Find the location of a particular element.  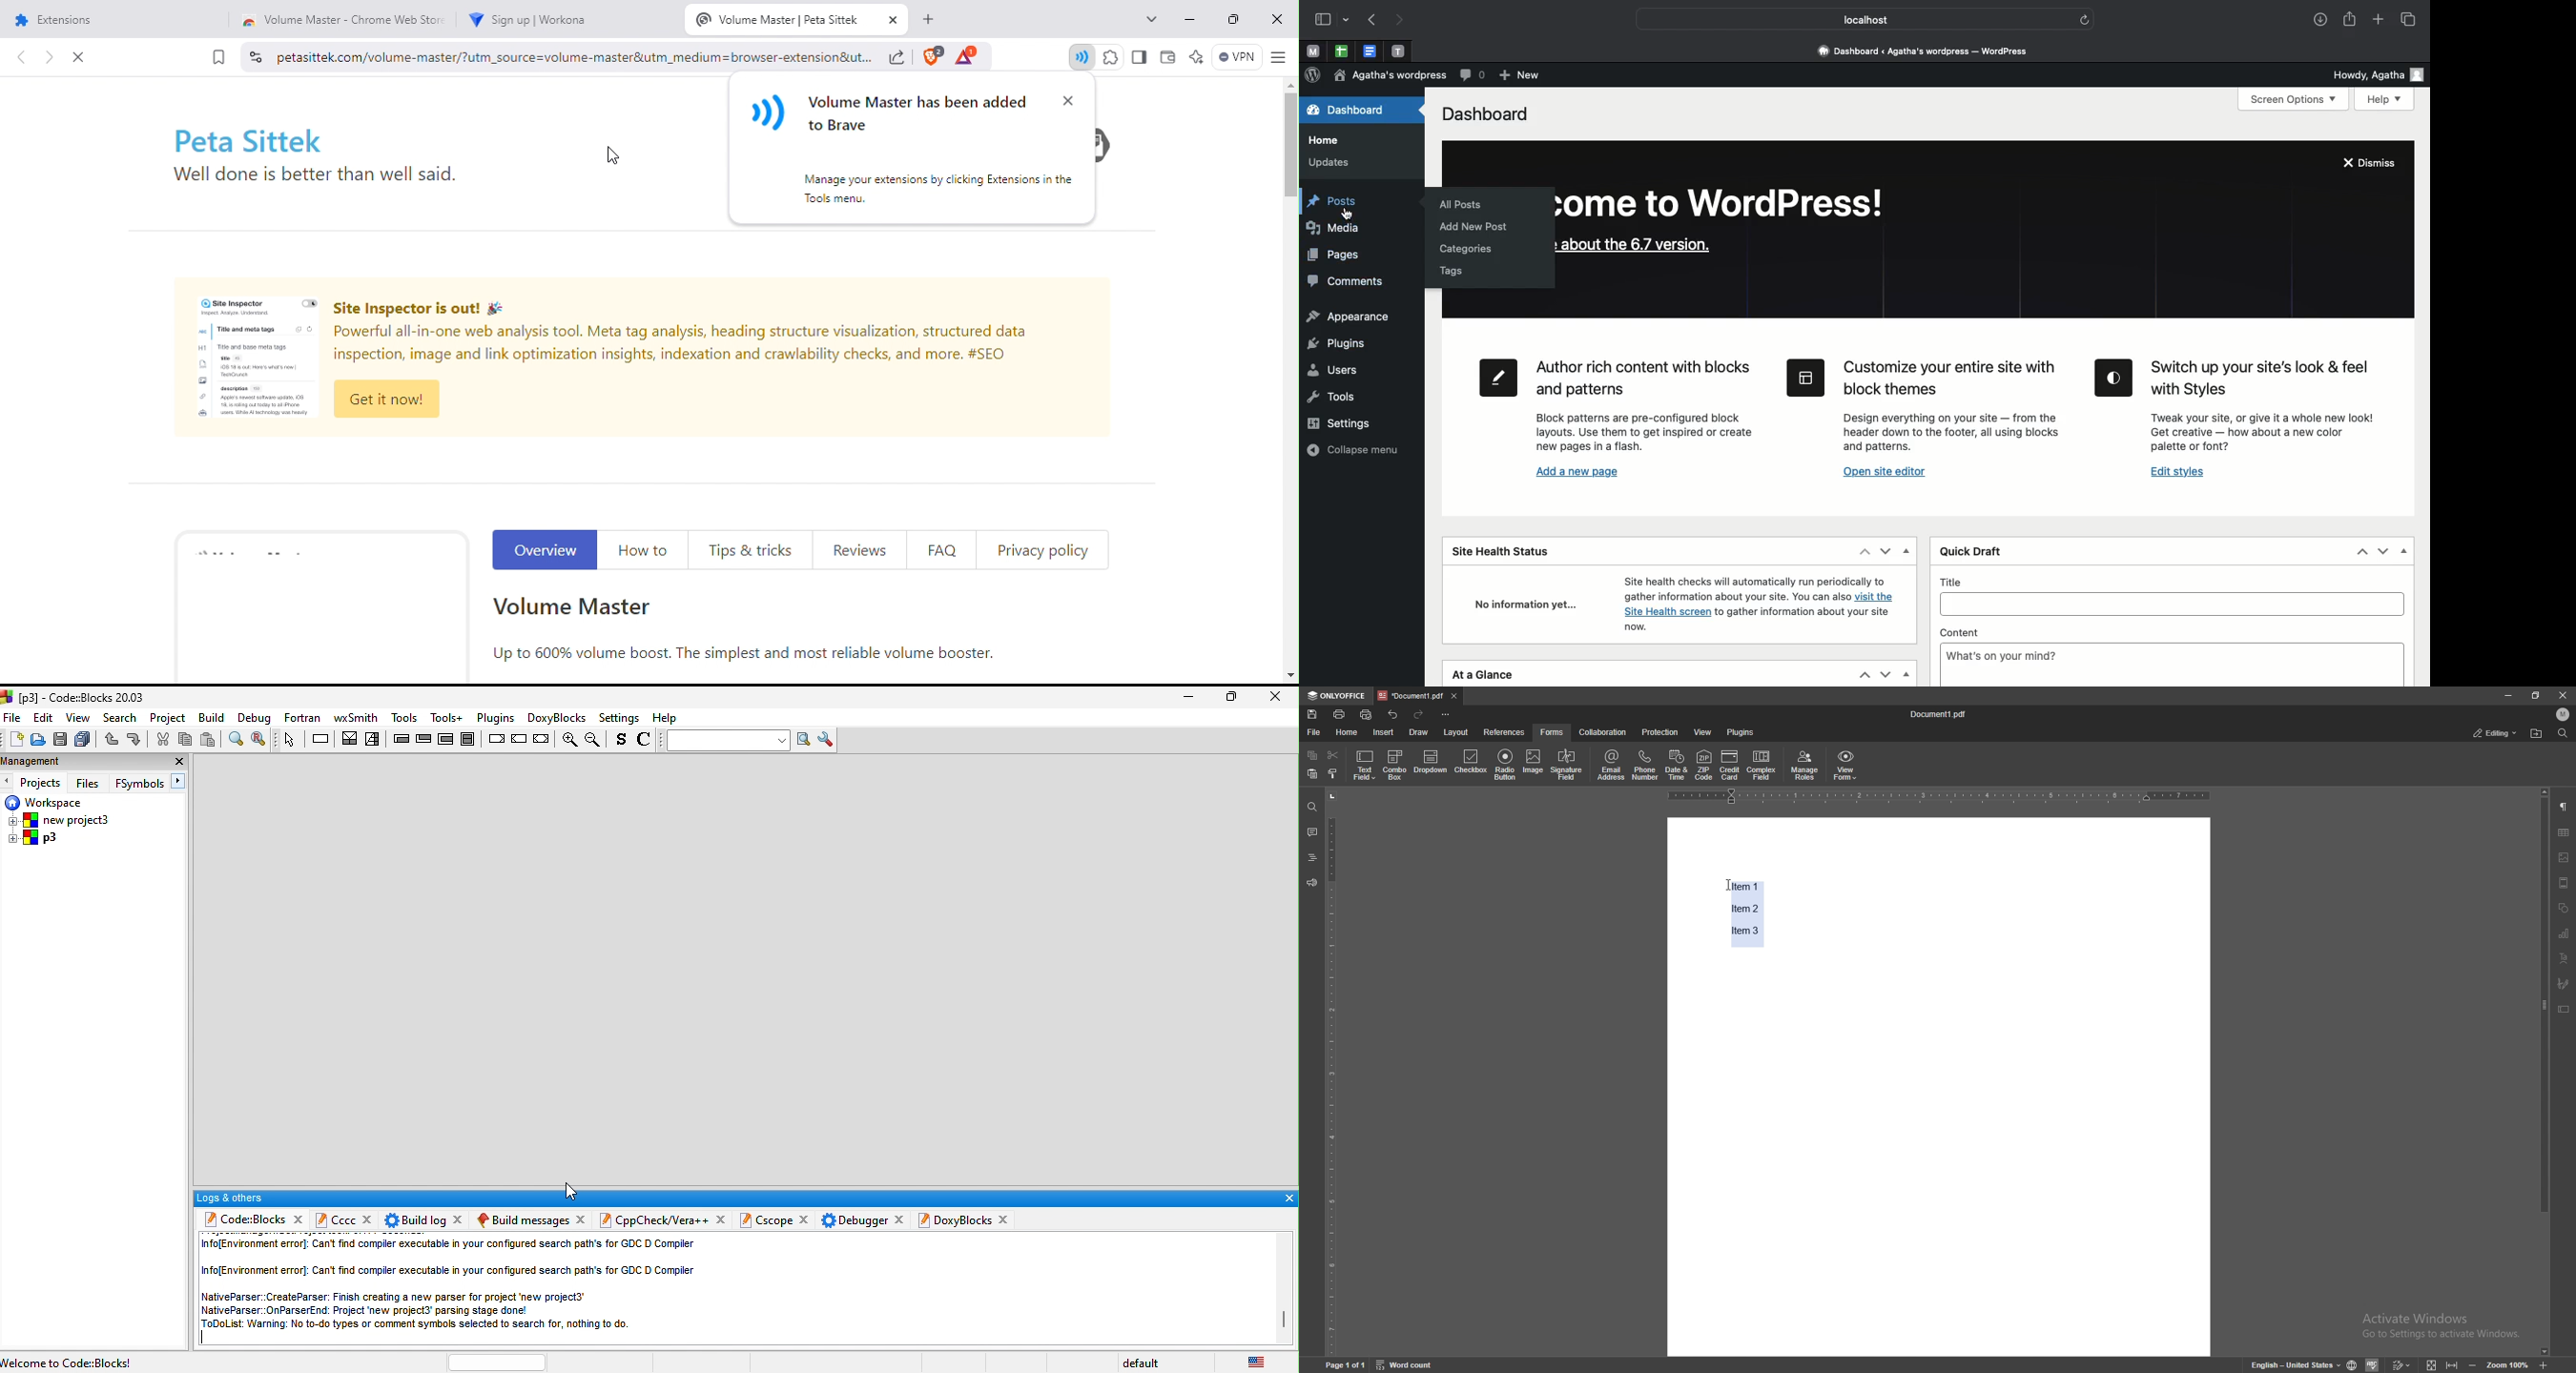

code-blocks 20.03 is located at coordinates (74, 696).